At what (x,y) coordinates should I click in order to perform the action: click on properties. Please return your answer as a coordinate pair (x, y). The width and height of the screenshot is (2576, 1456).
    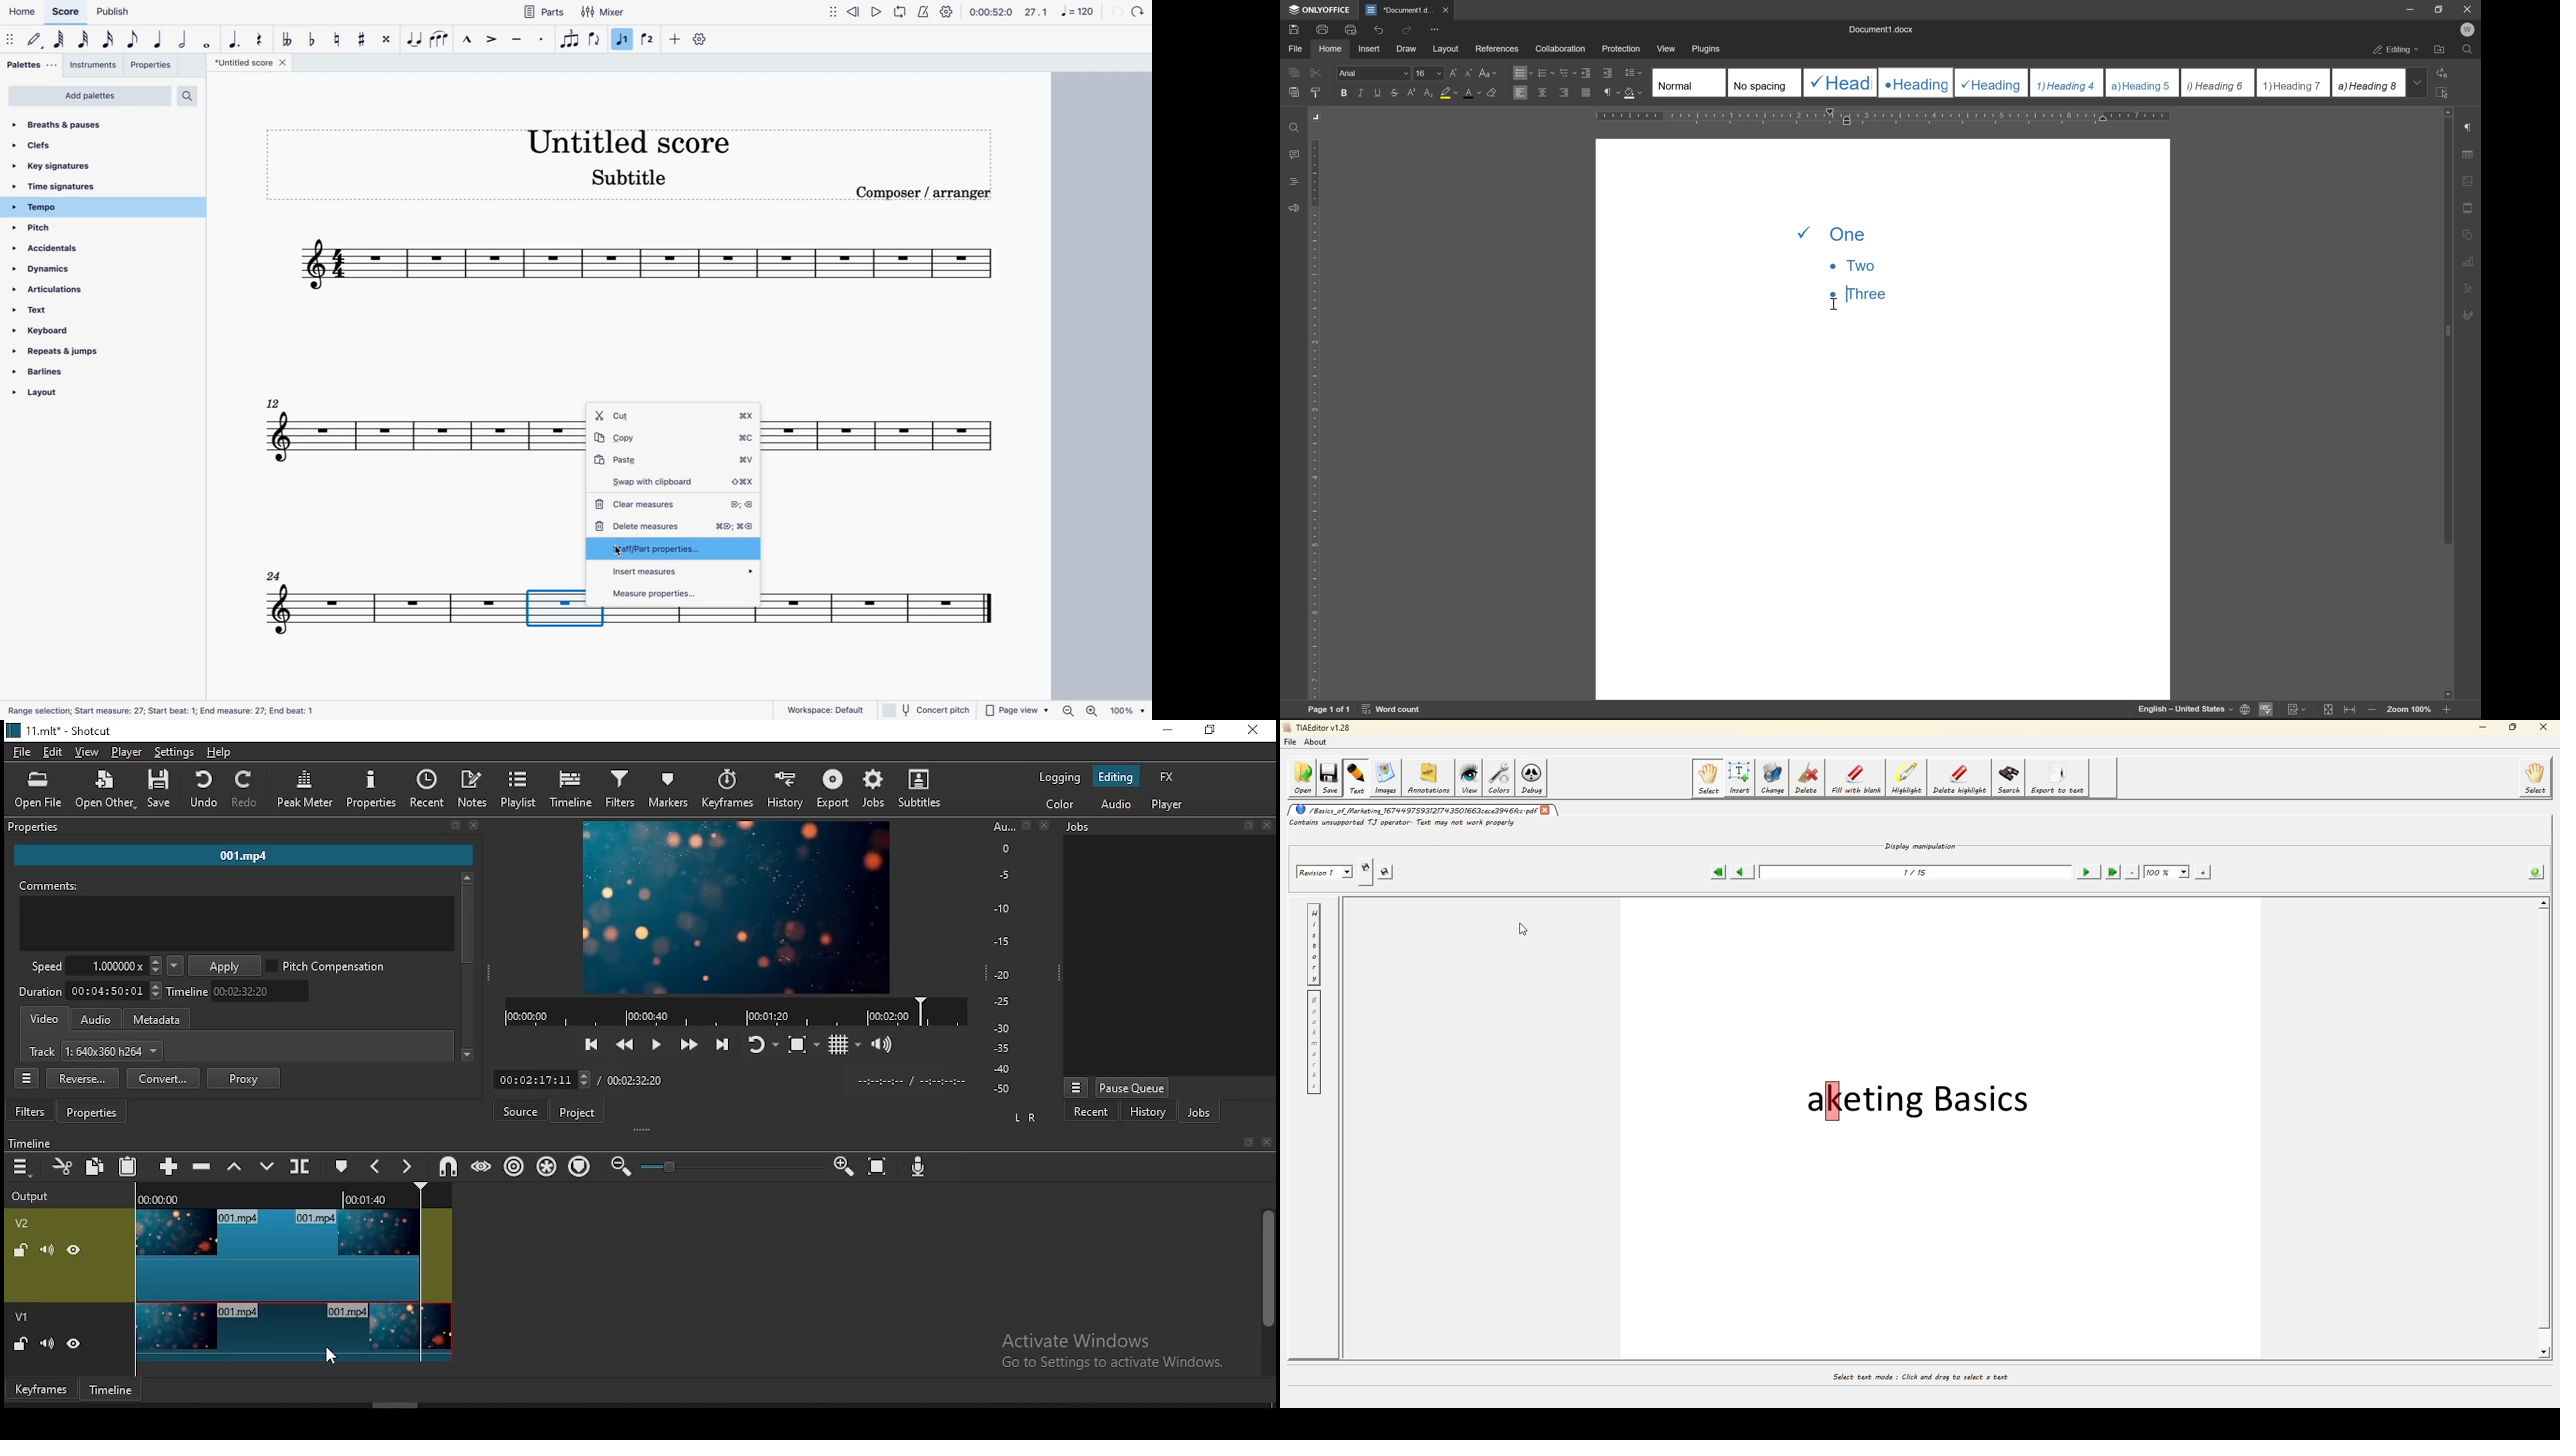
    Looking at the image, I should click on (241, 828).